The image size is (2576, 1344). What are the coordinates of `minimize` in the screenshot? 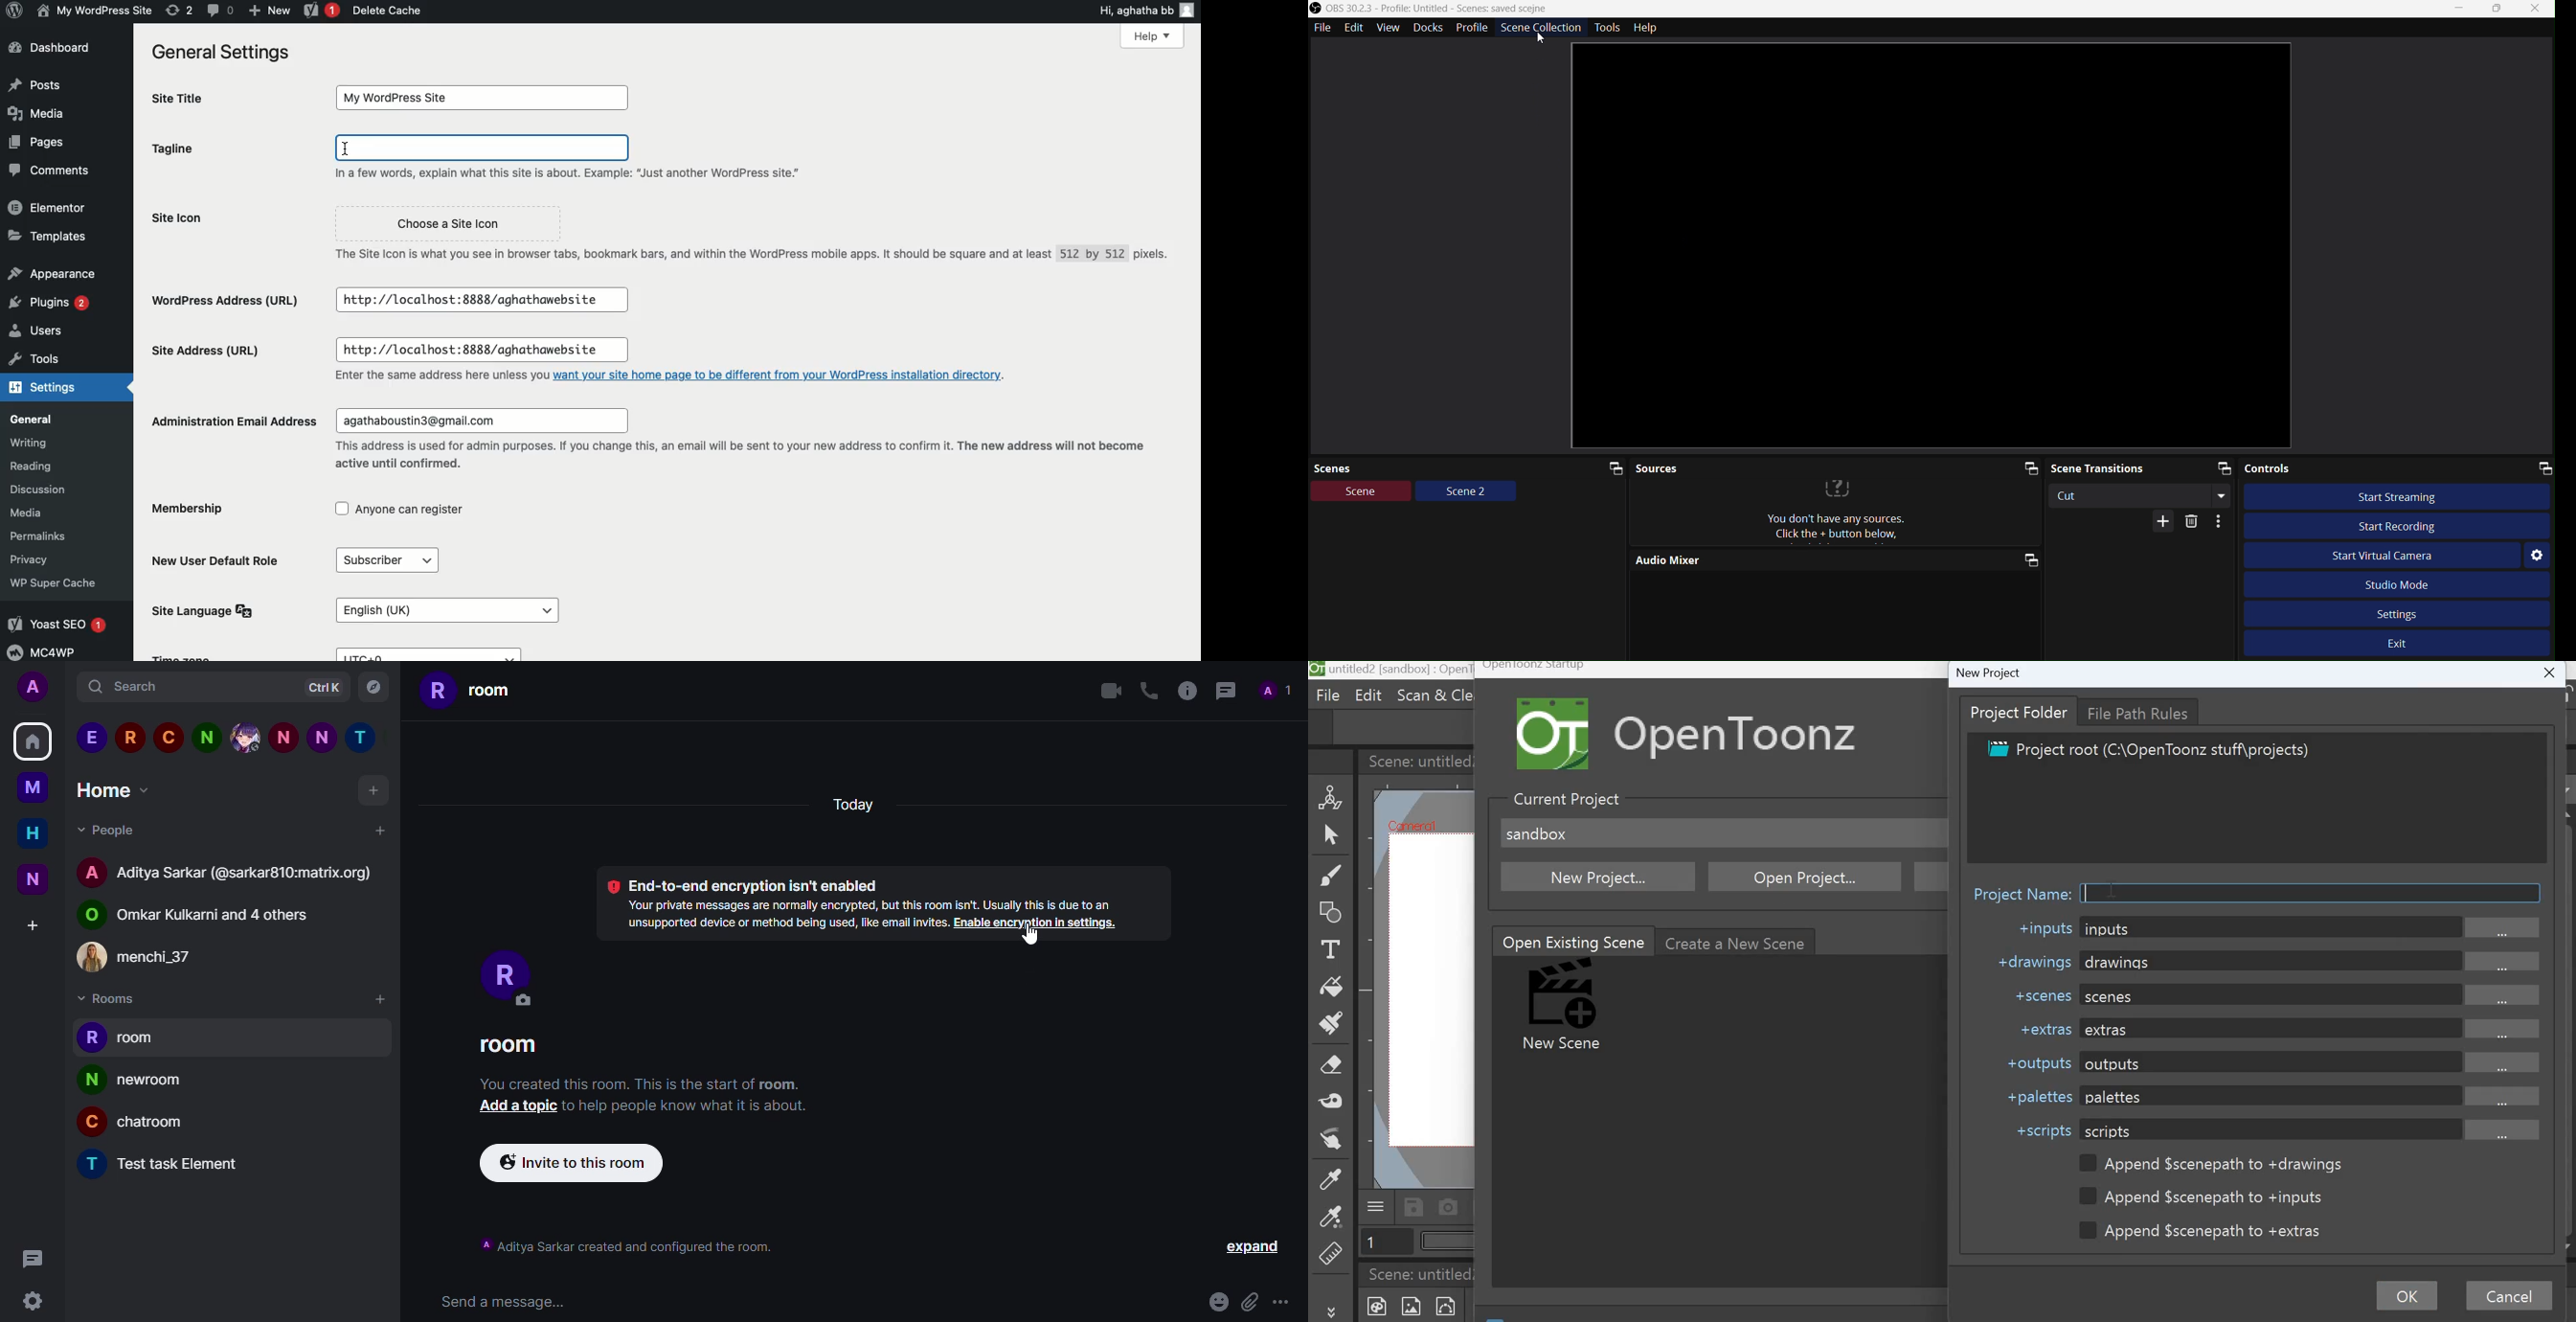 It's located at (2459, 8).